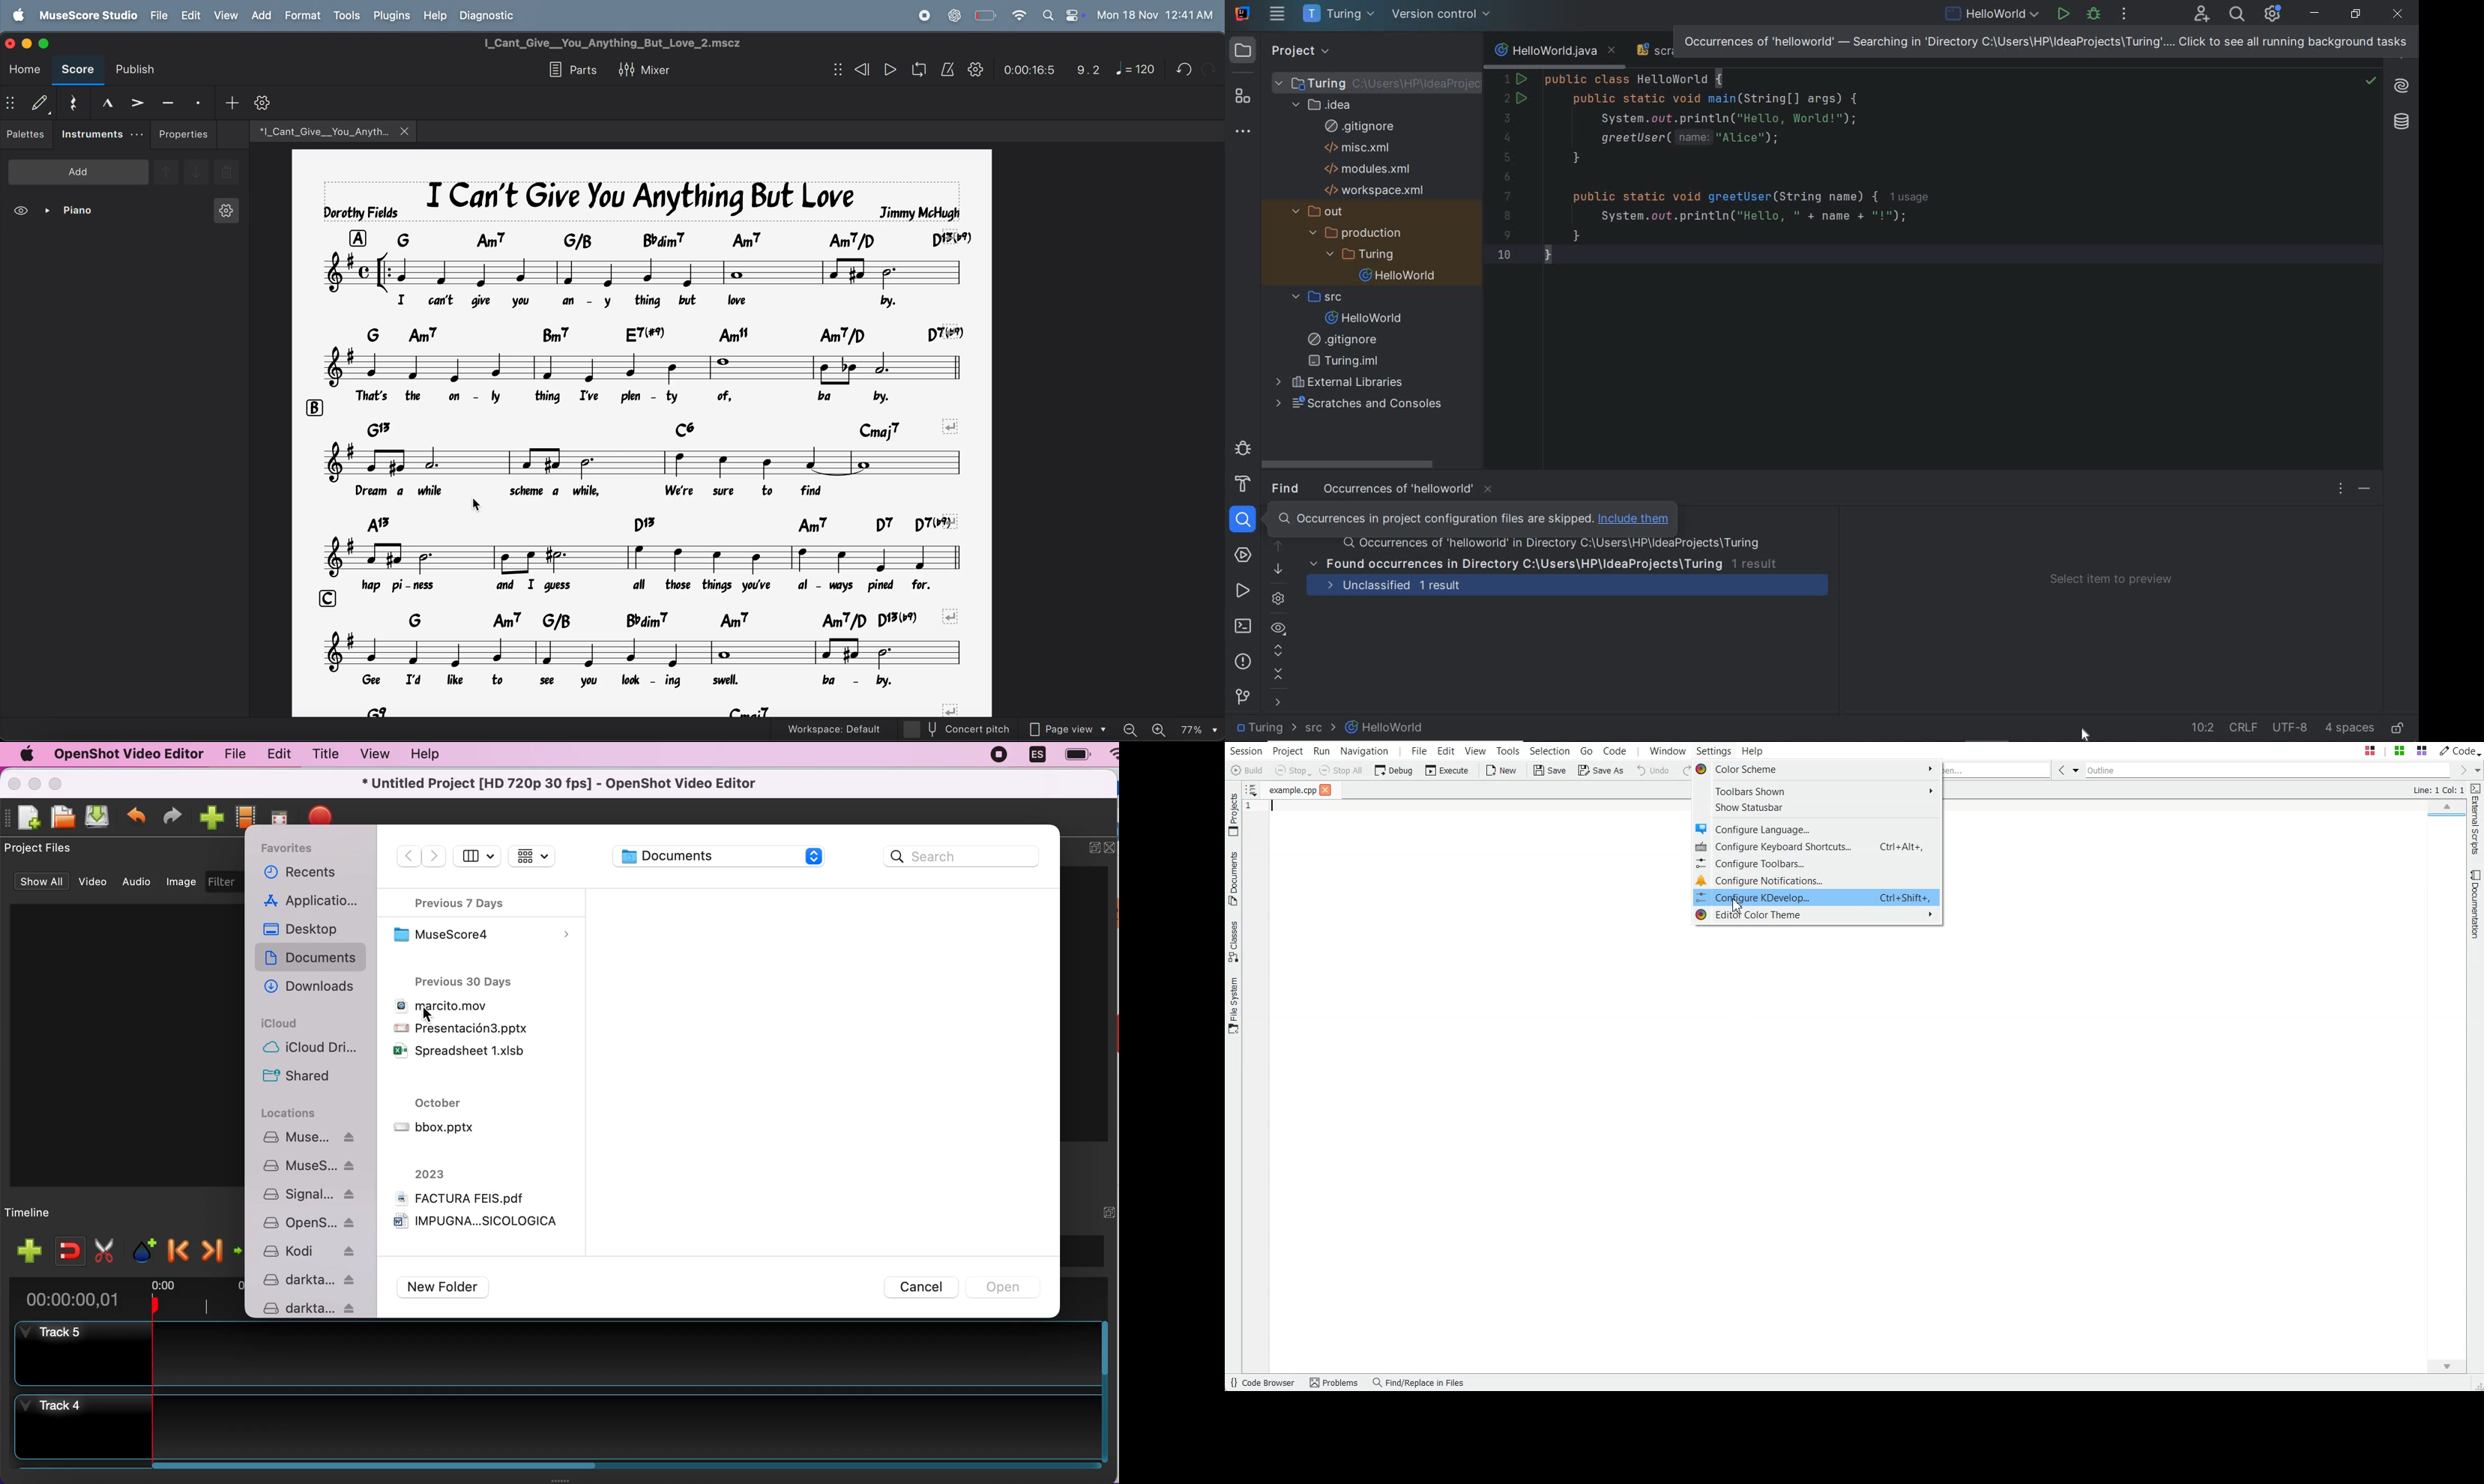 Image resolution: width=2492 pixels, height=1484 pixels. I want to click on note 120, so click(1136, 70).